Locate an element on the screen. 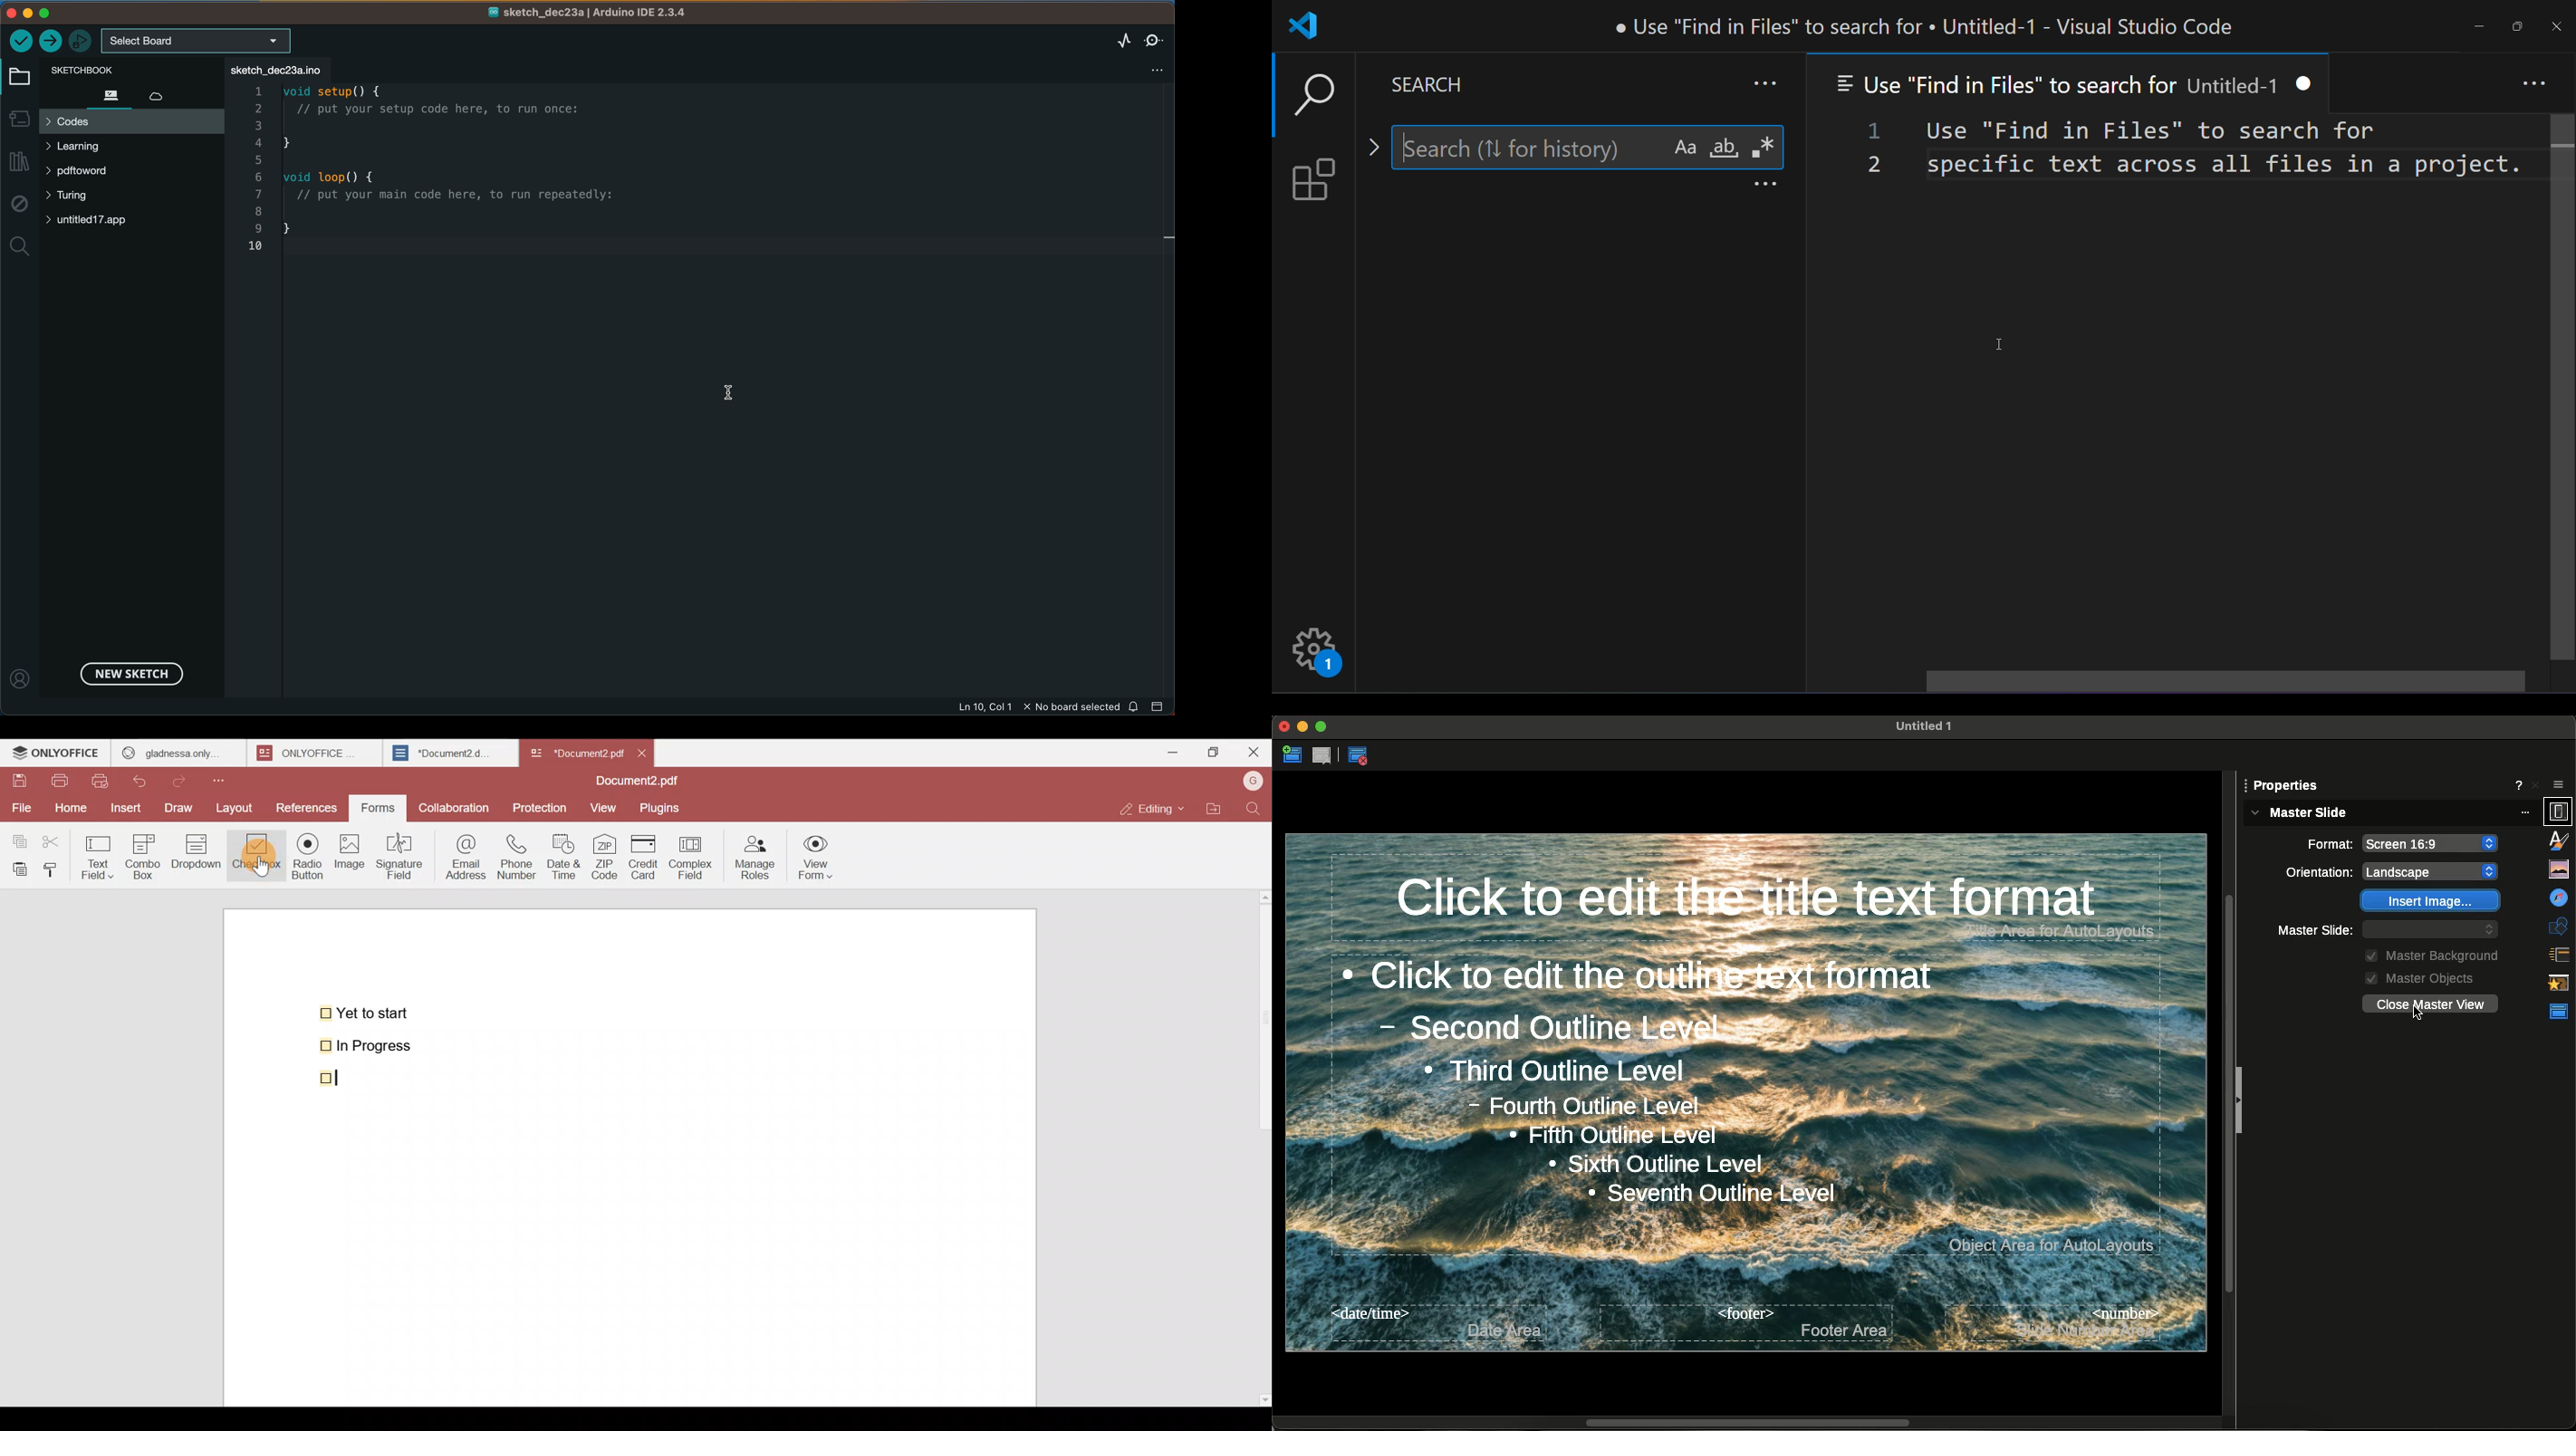 This screenshot has height=1456, width=2576. Forms is located at coordinates (379, 806).